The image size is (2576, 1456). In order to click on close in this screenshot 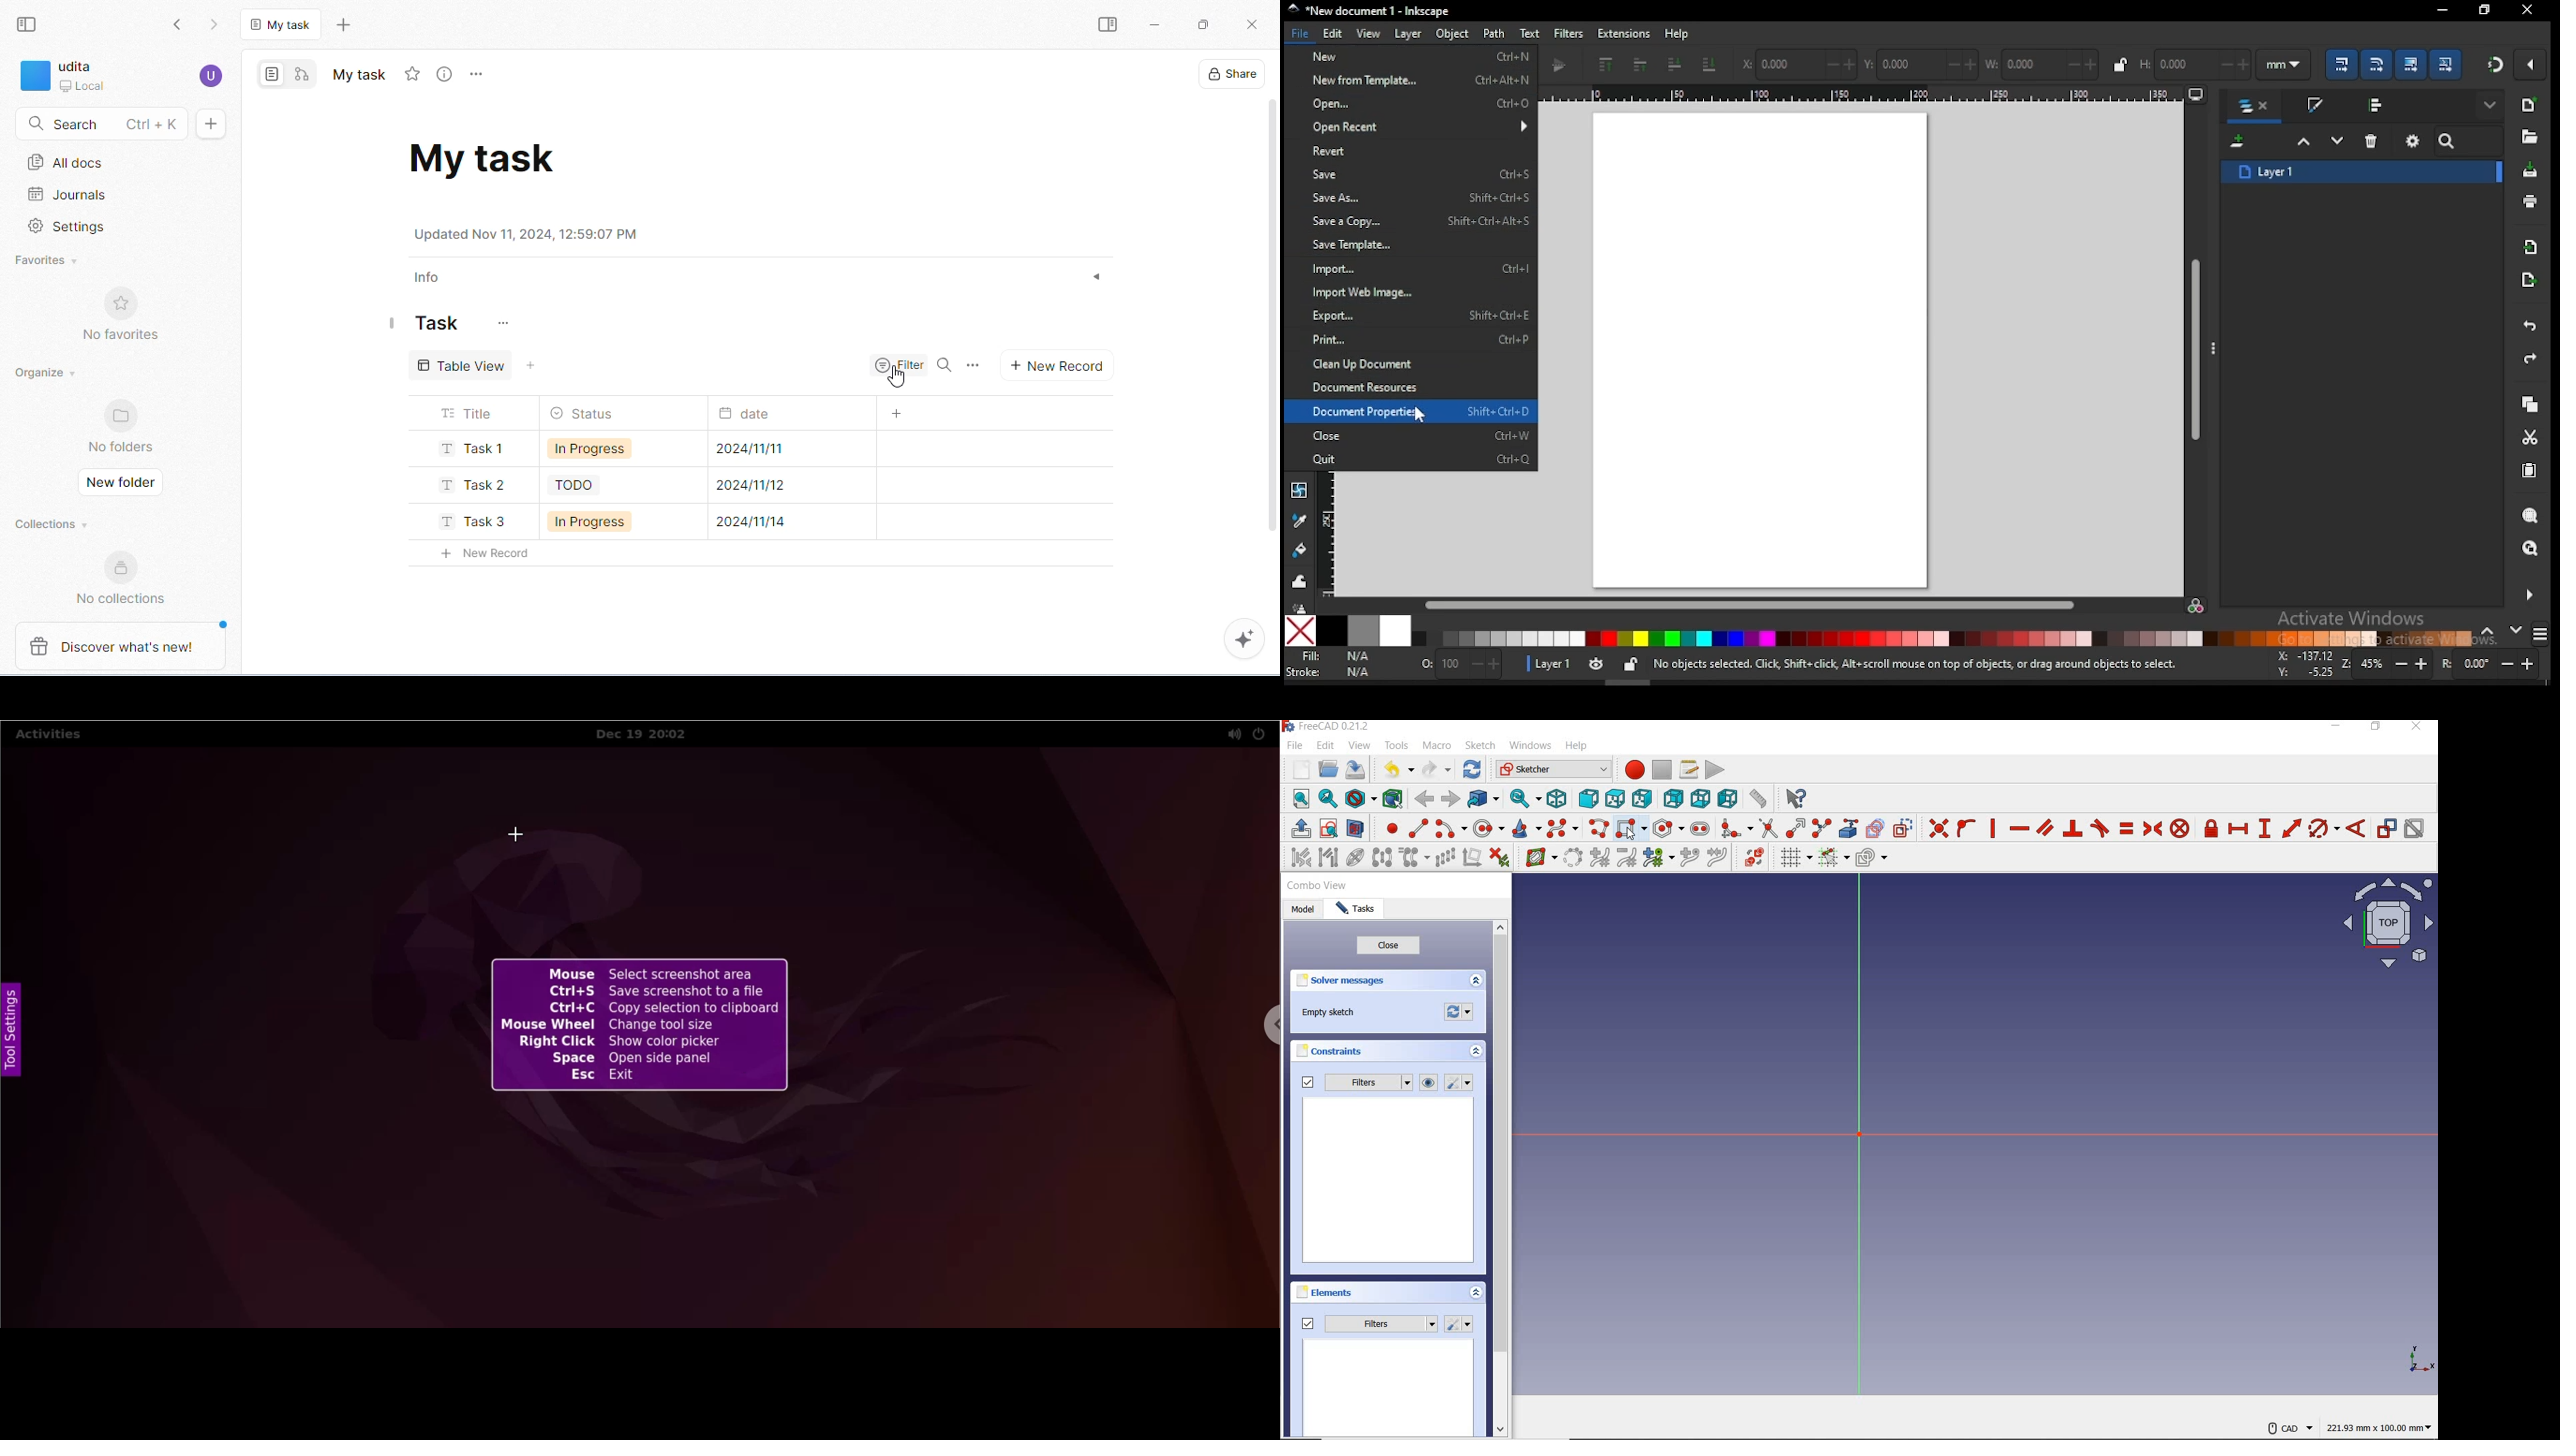, I will do `click(1420, 435)`.